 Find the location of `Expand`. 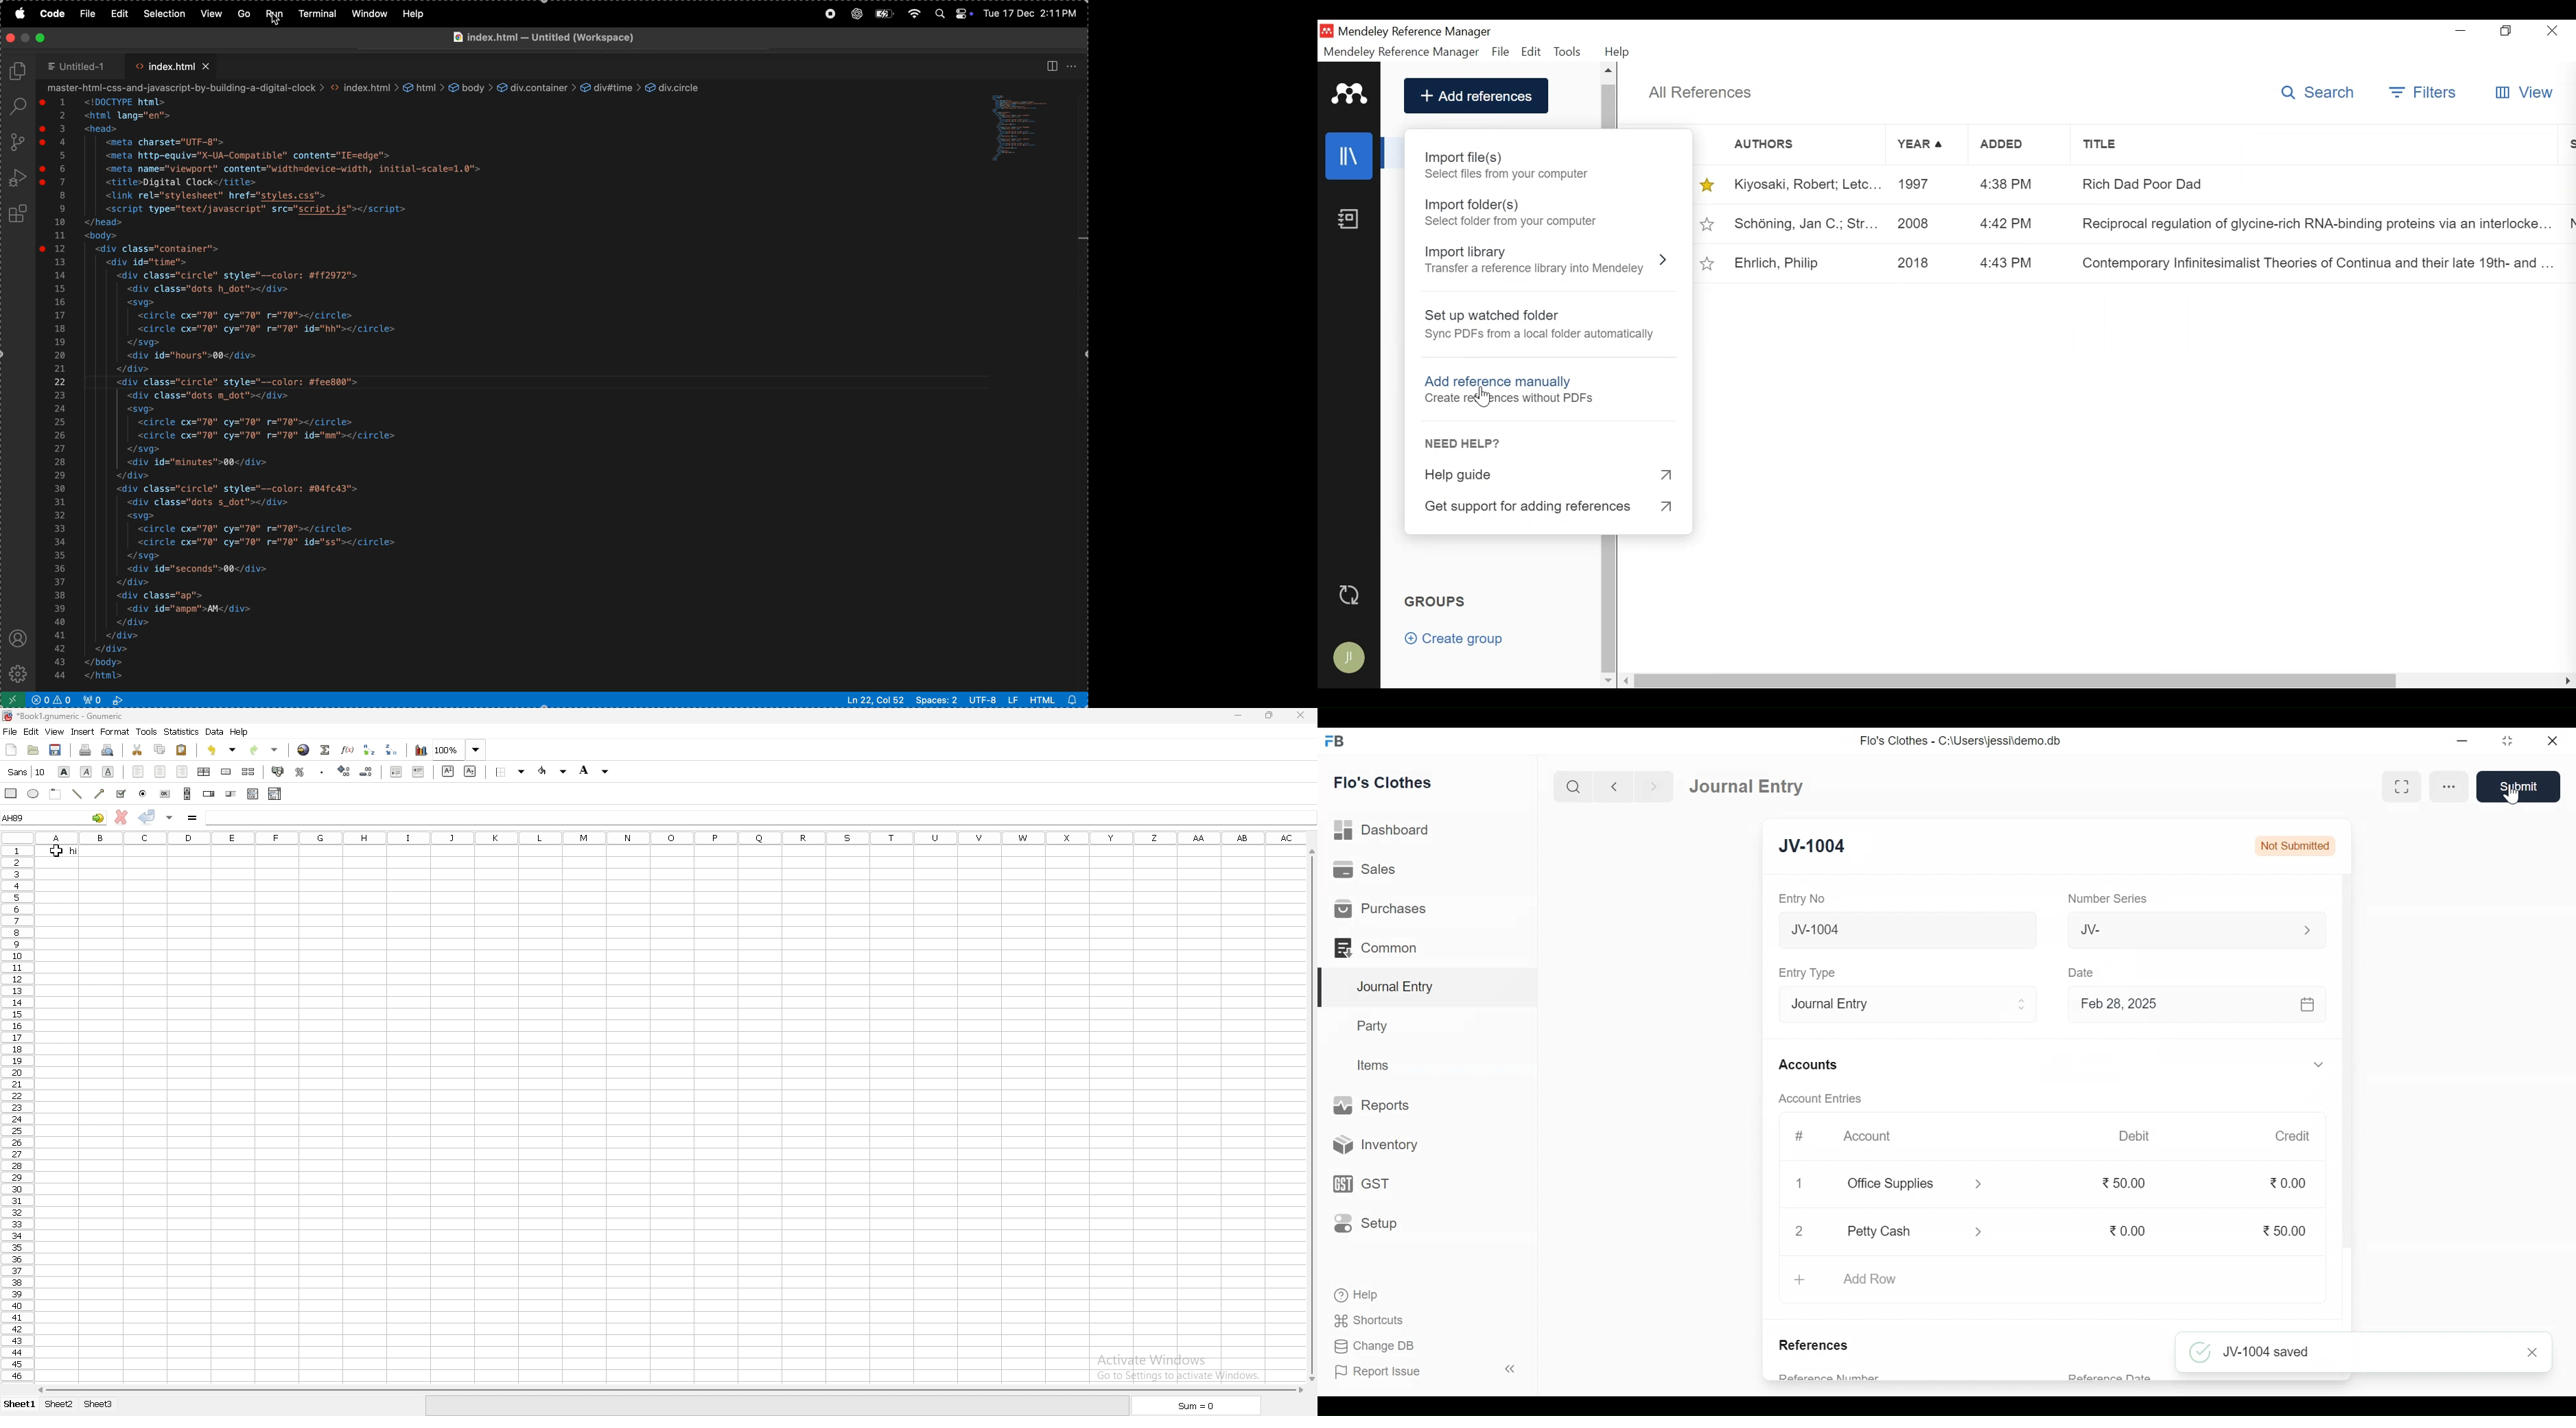

Expand is located at coordinates (2024, 1004).